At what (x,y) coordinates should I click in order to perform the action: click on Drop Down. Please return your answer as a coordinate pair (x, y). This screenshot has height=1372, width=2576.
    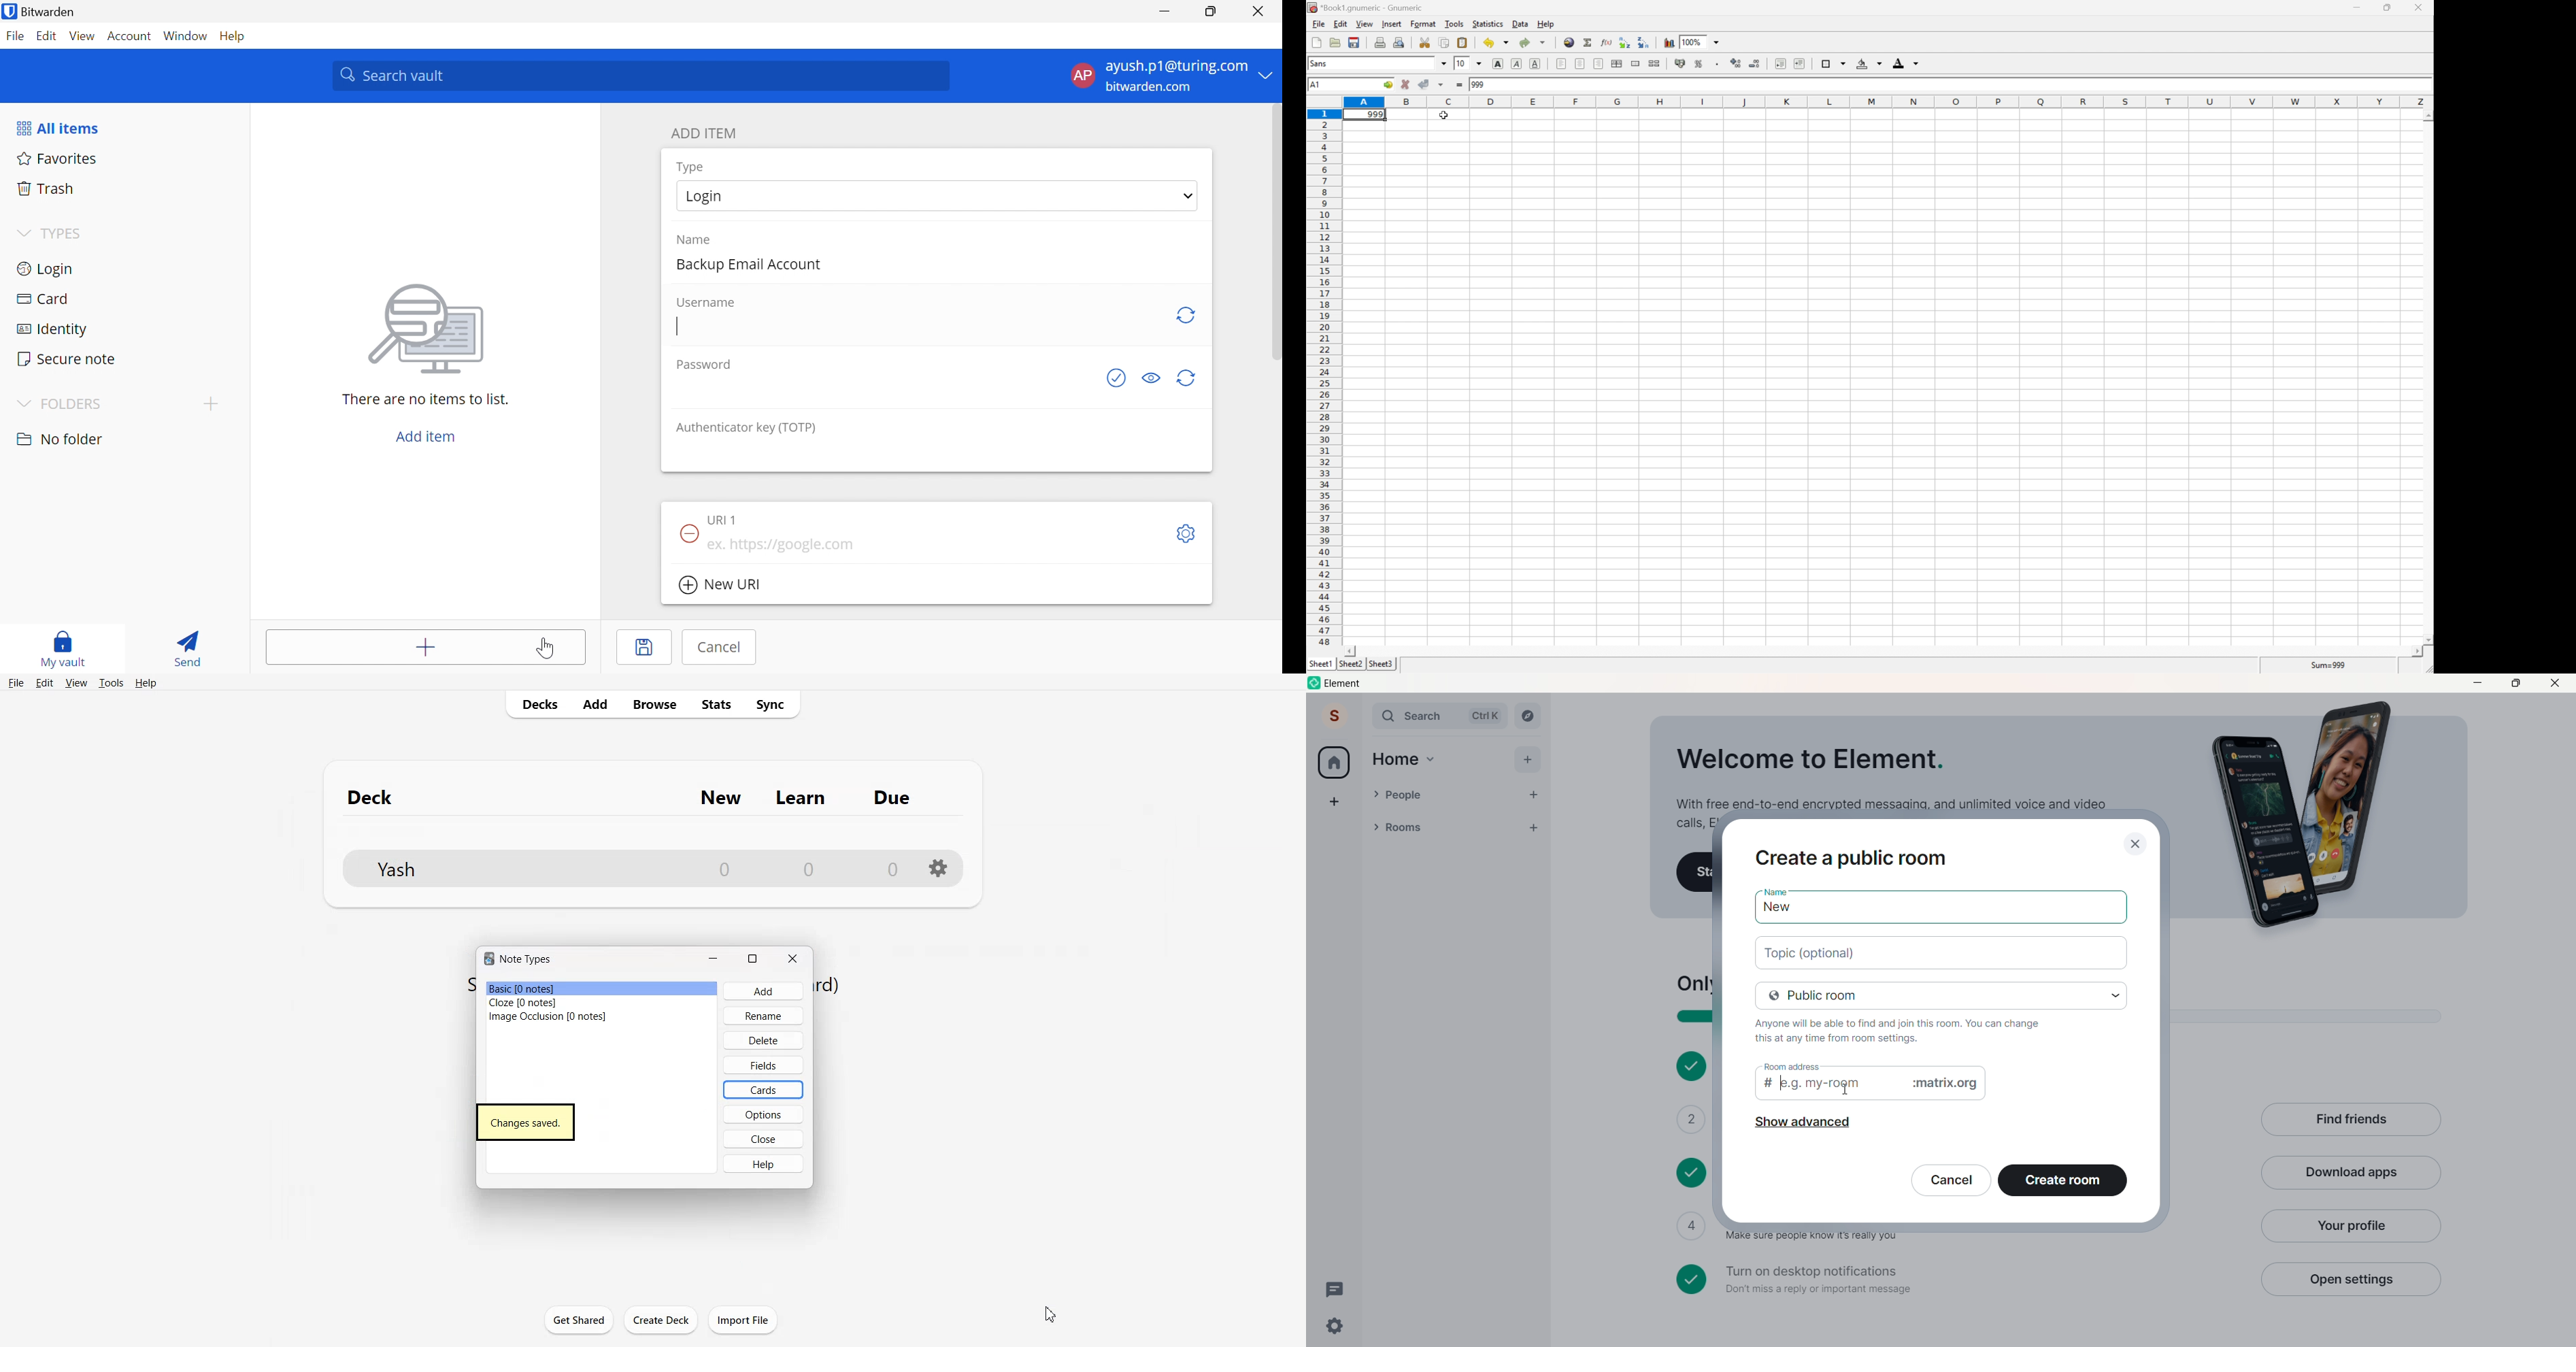
    Looking at the image, I should click on (1270, 76).